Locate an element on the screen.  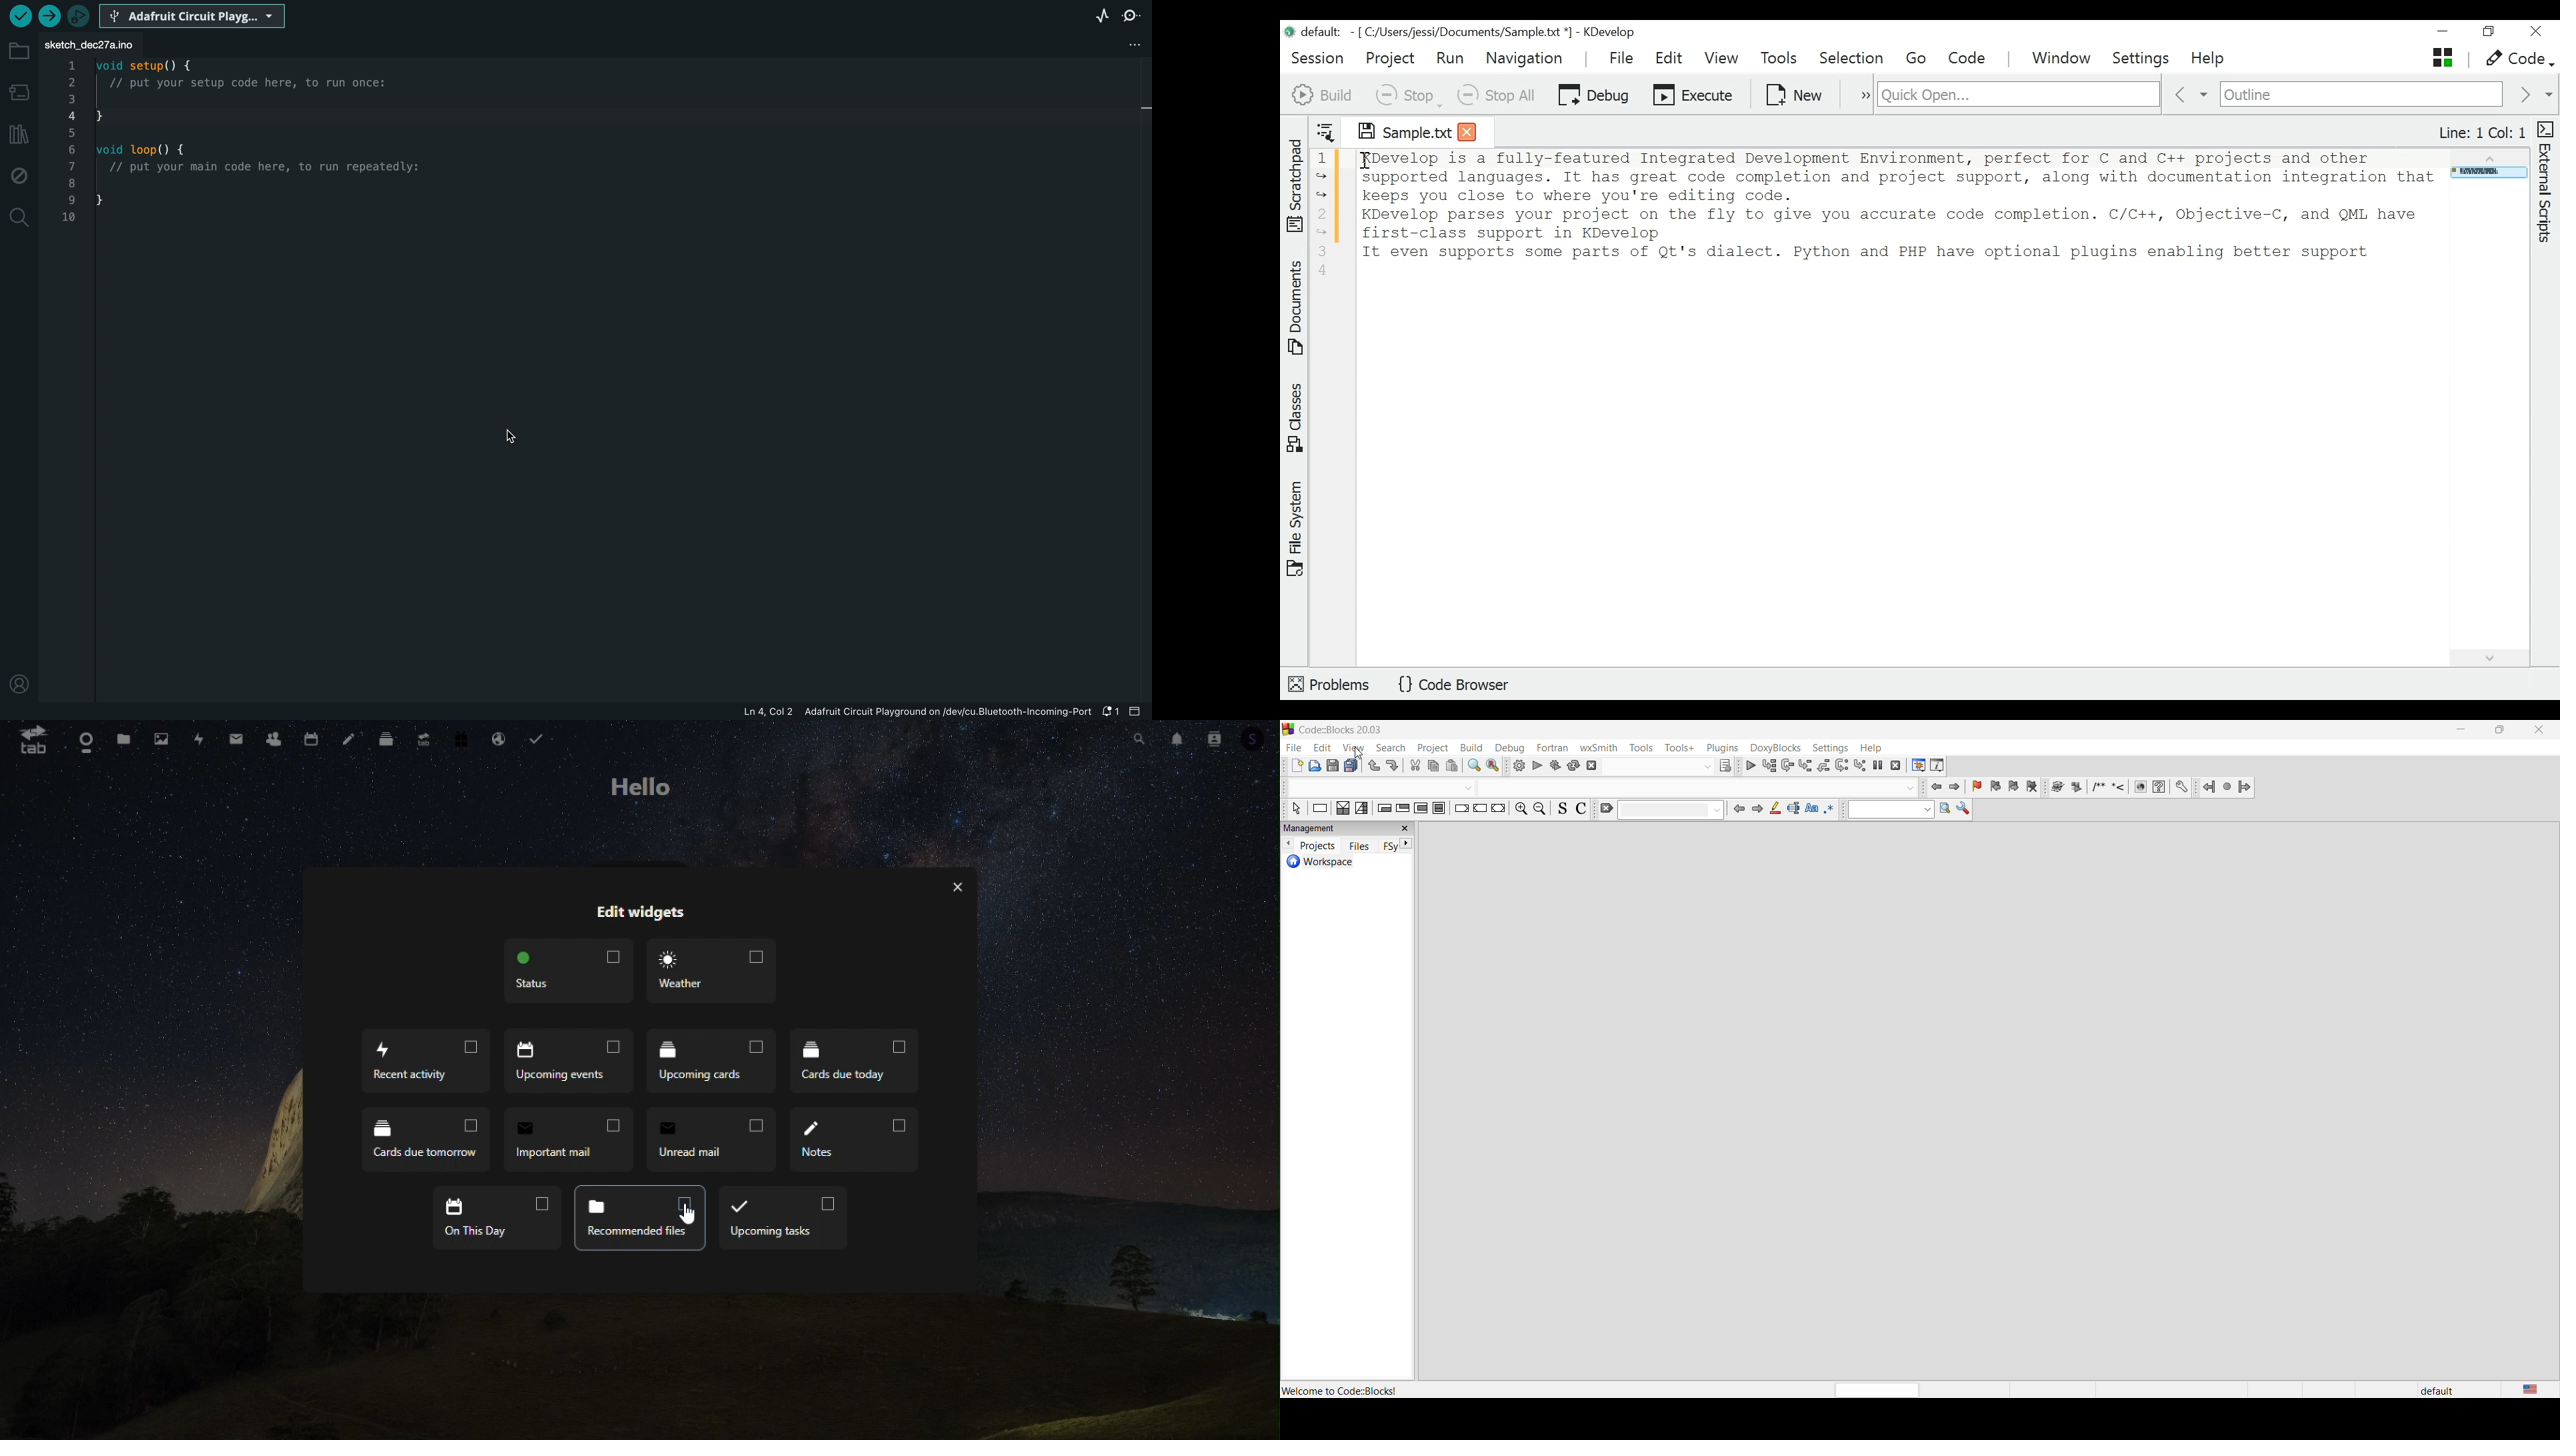
step into is located at coordinates (1805, 767).